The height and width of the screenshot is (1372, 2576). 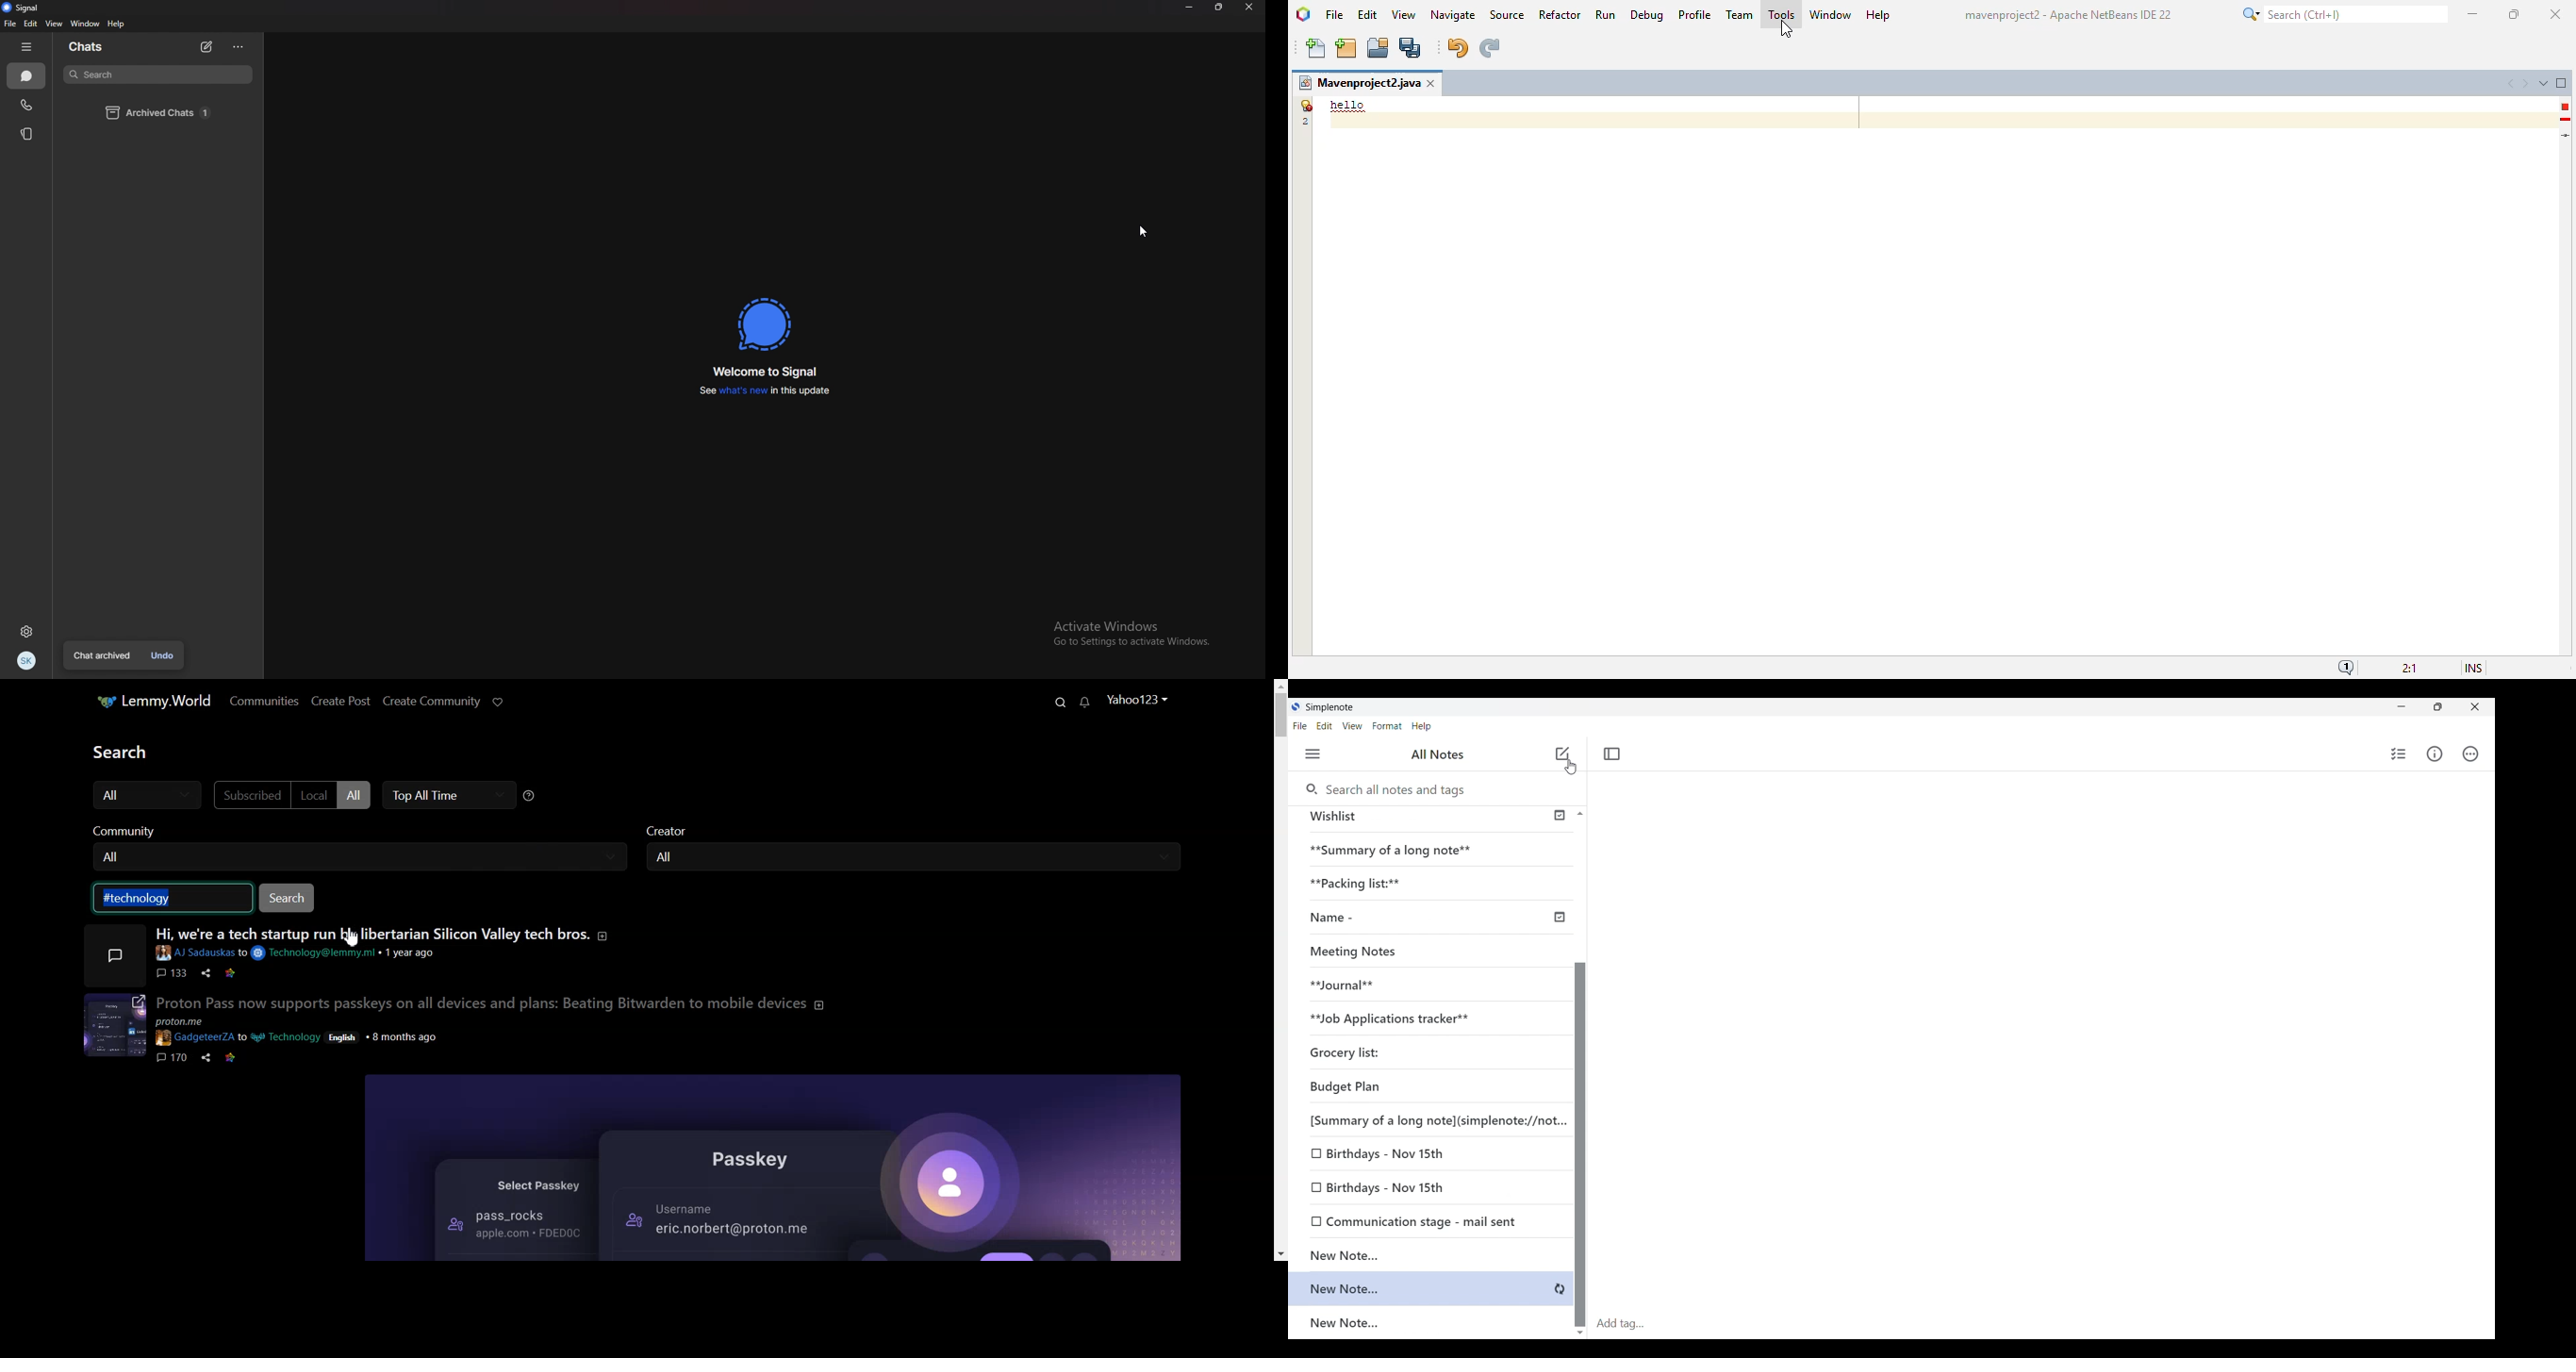 I want to click on **Packaging list:**, so click(x=1355, y=881).